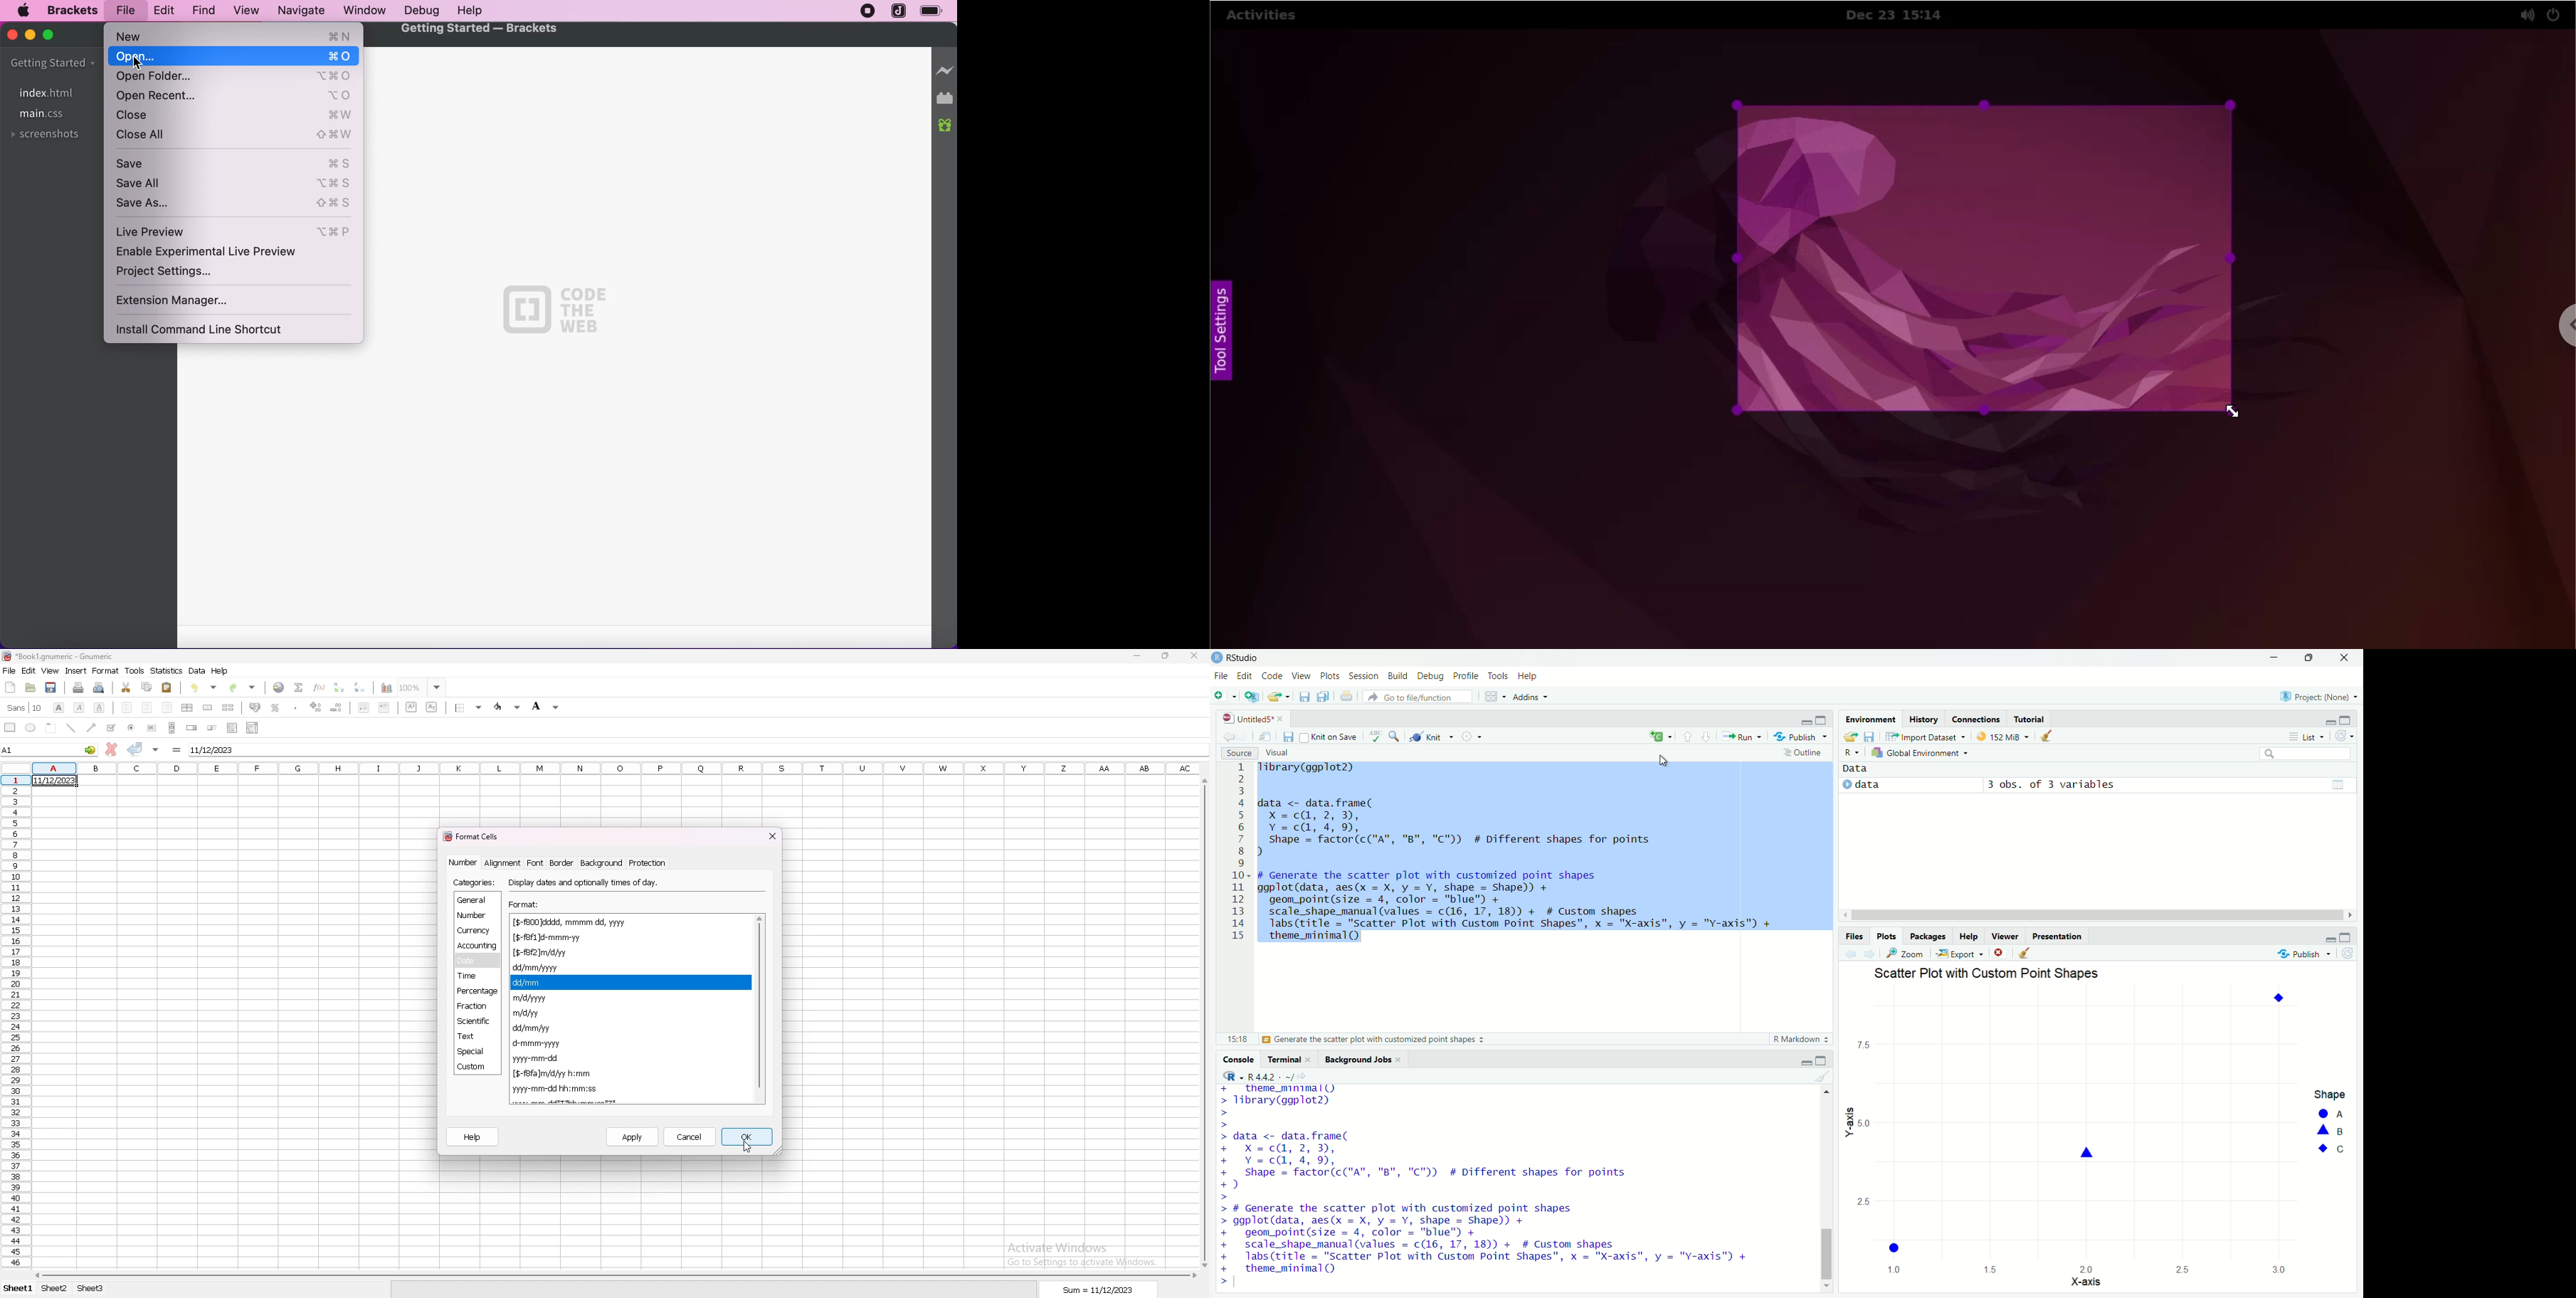  I want to click on dd/mm/yy, so click(534, 1028).